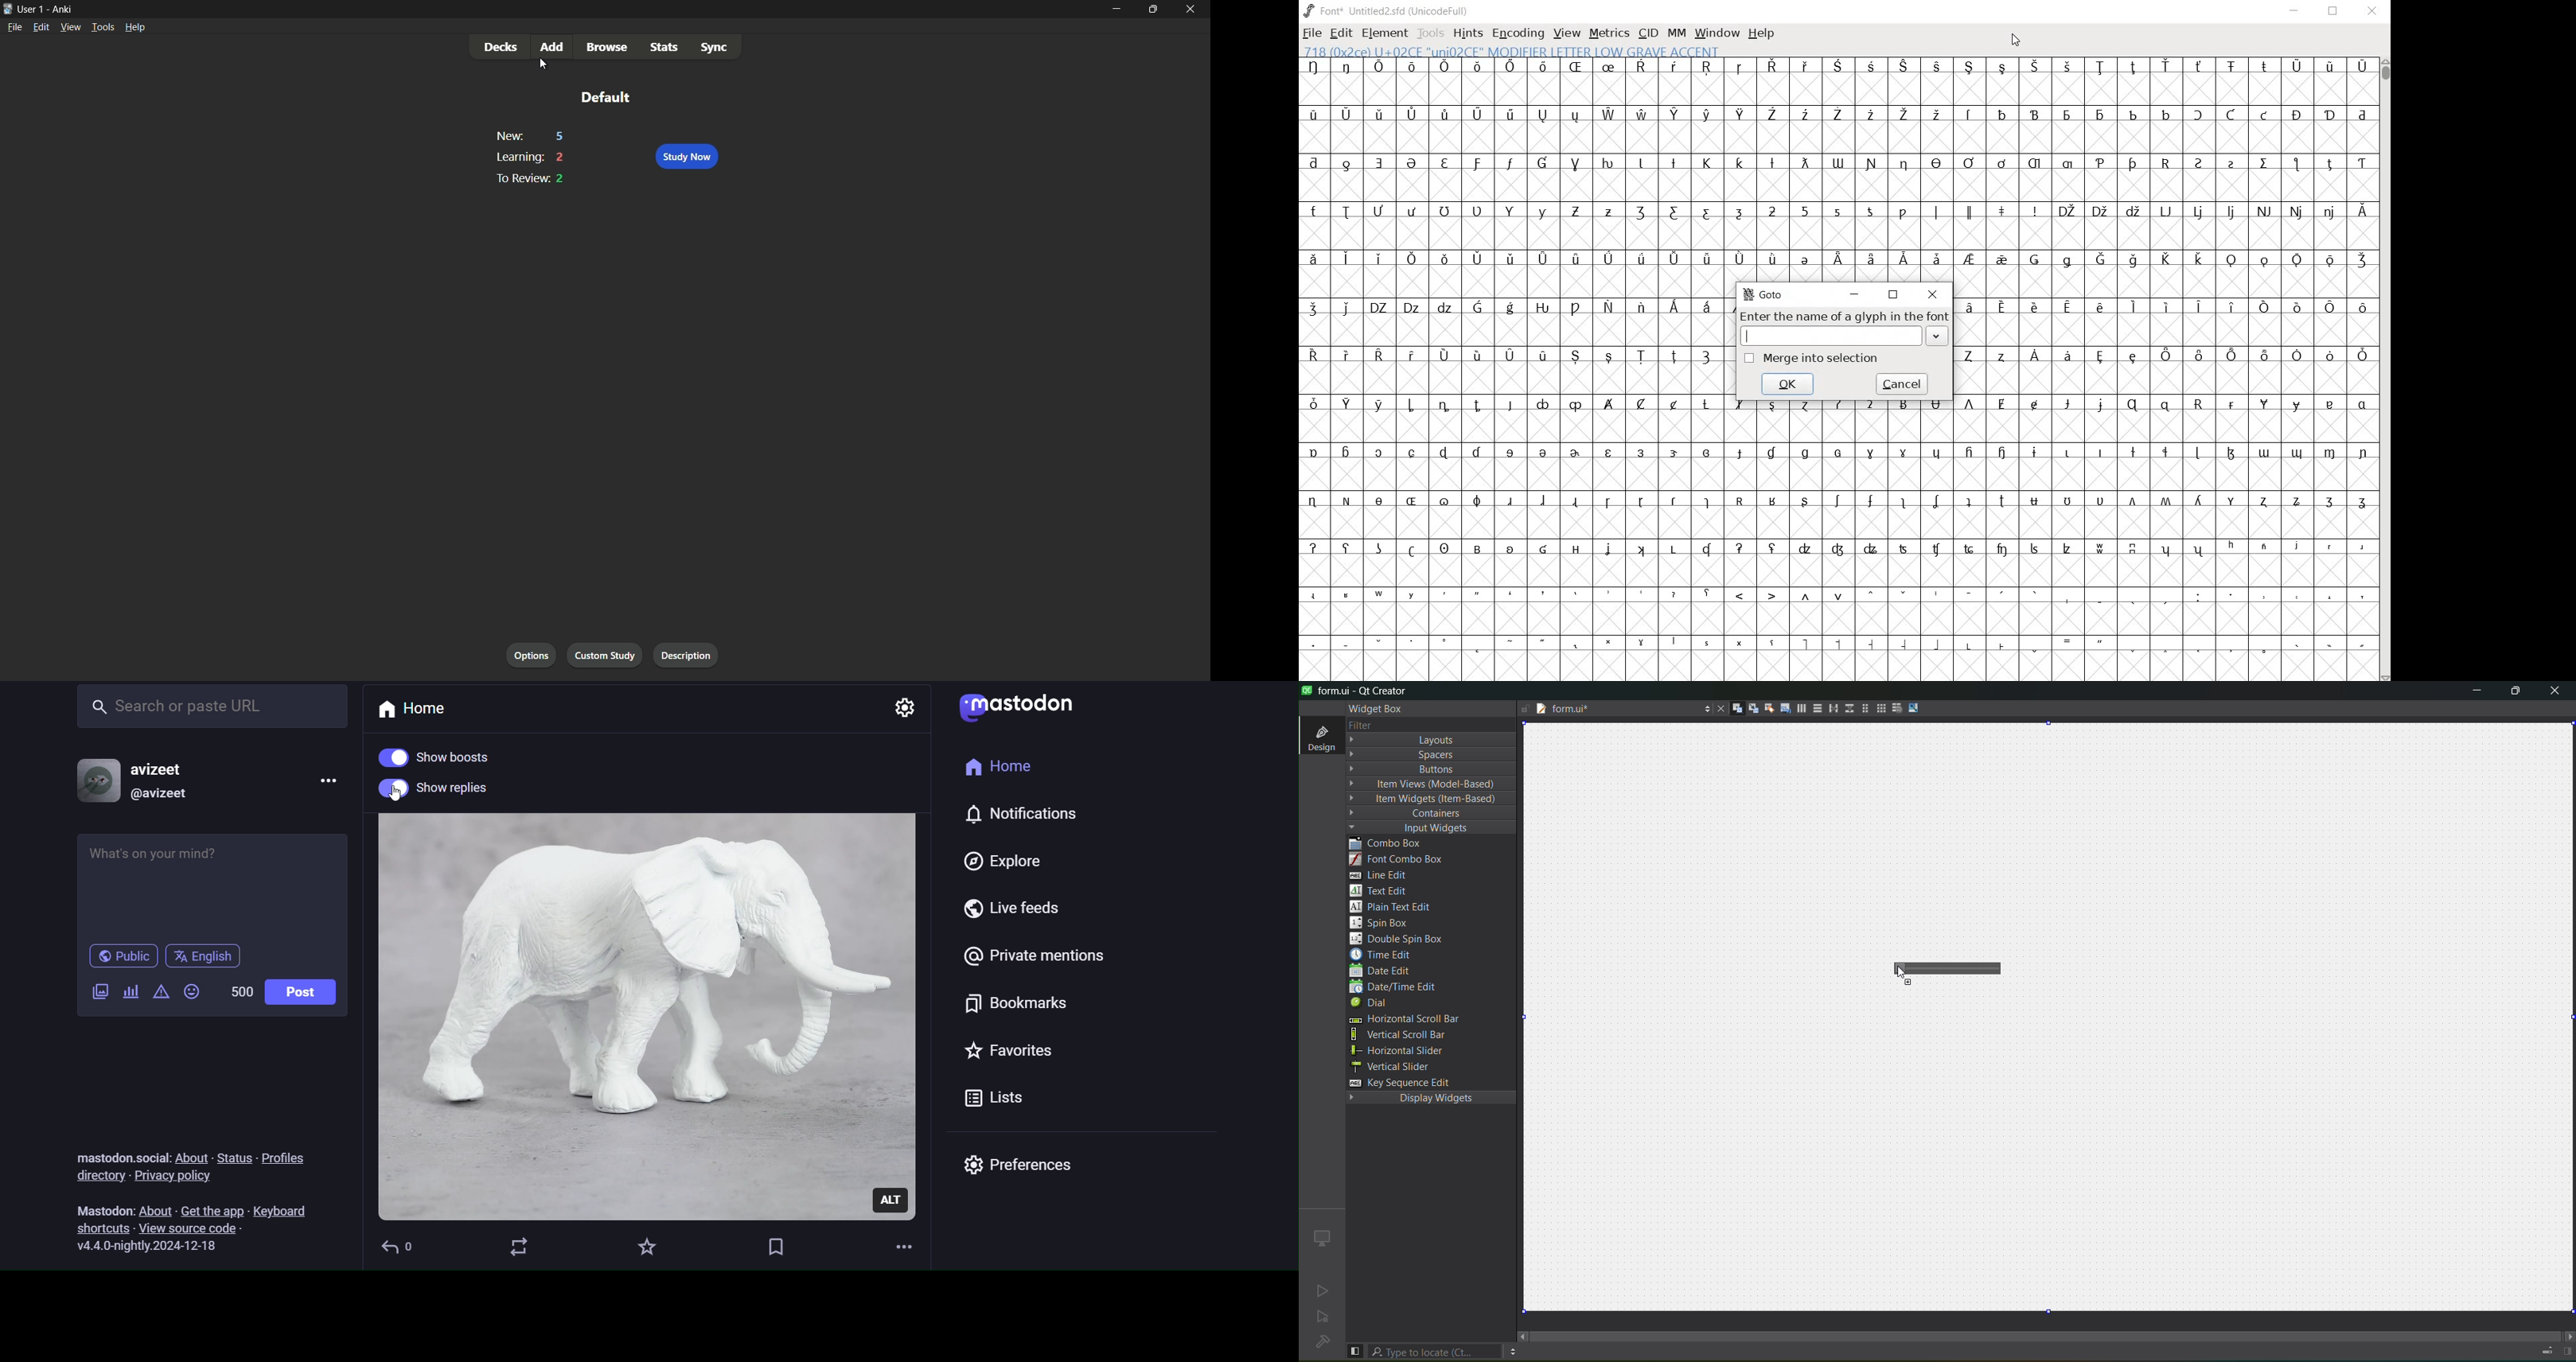 The width and height of the screenshot is (2576, 1372). Describe the element at coordinates (96, 1228) in the screenshot. I see `shortcuts` at that location.